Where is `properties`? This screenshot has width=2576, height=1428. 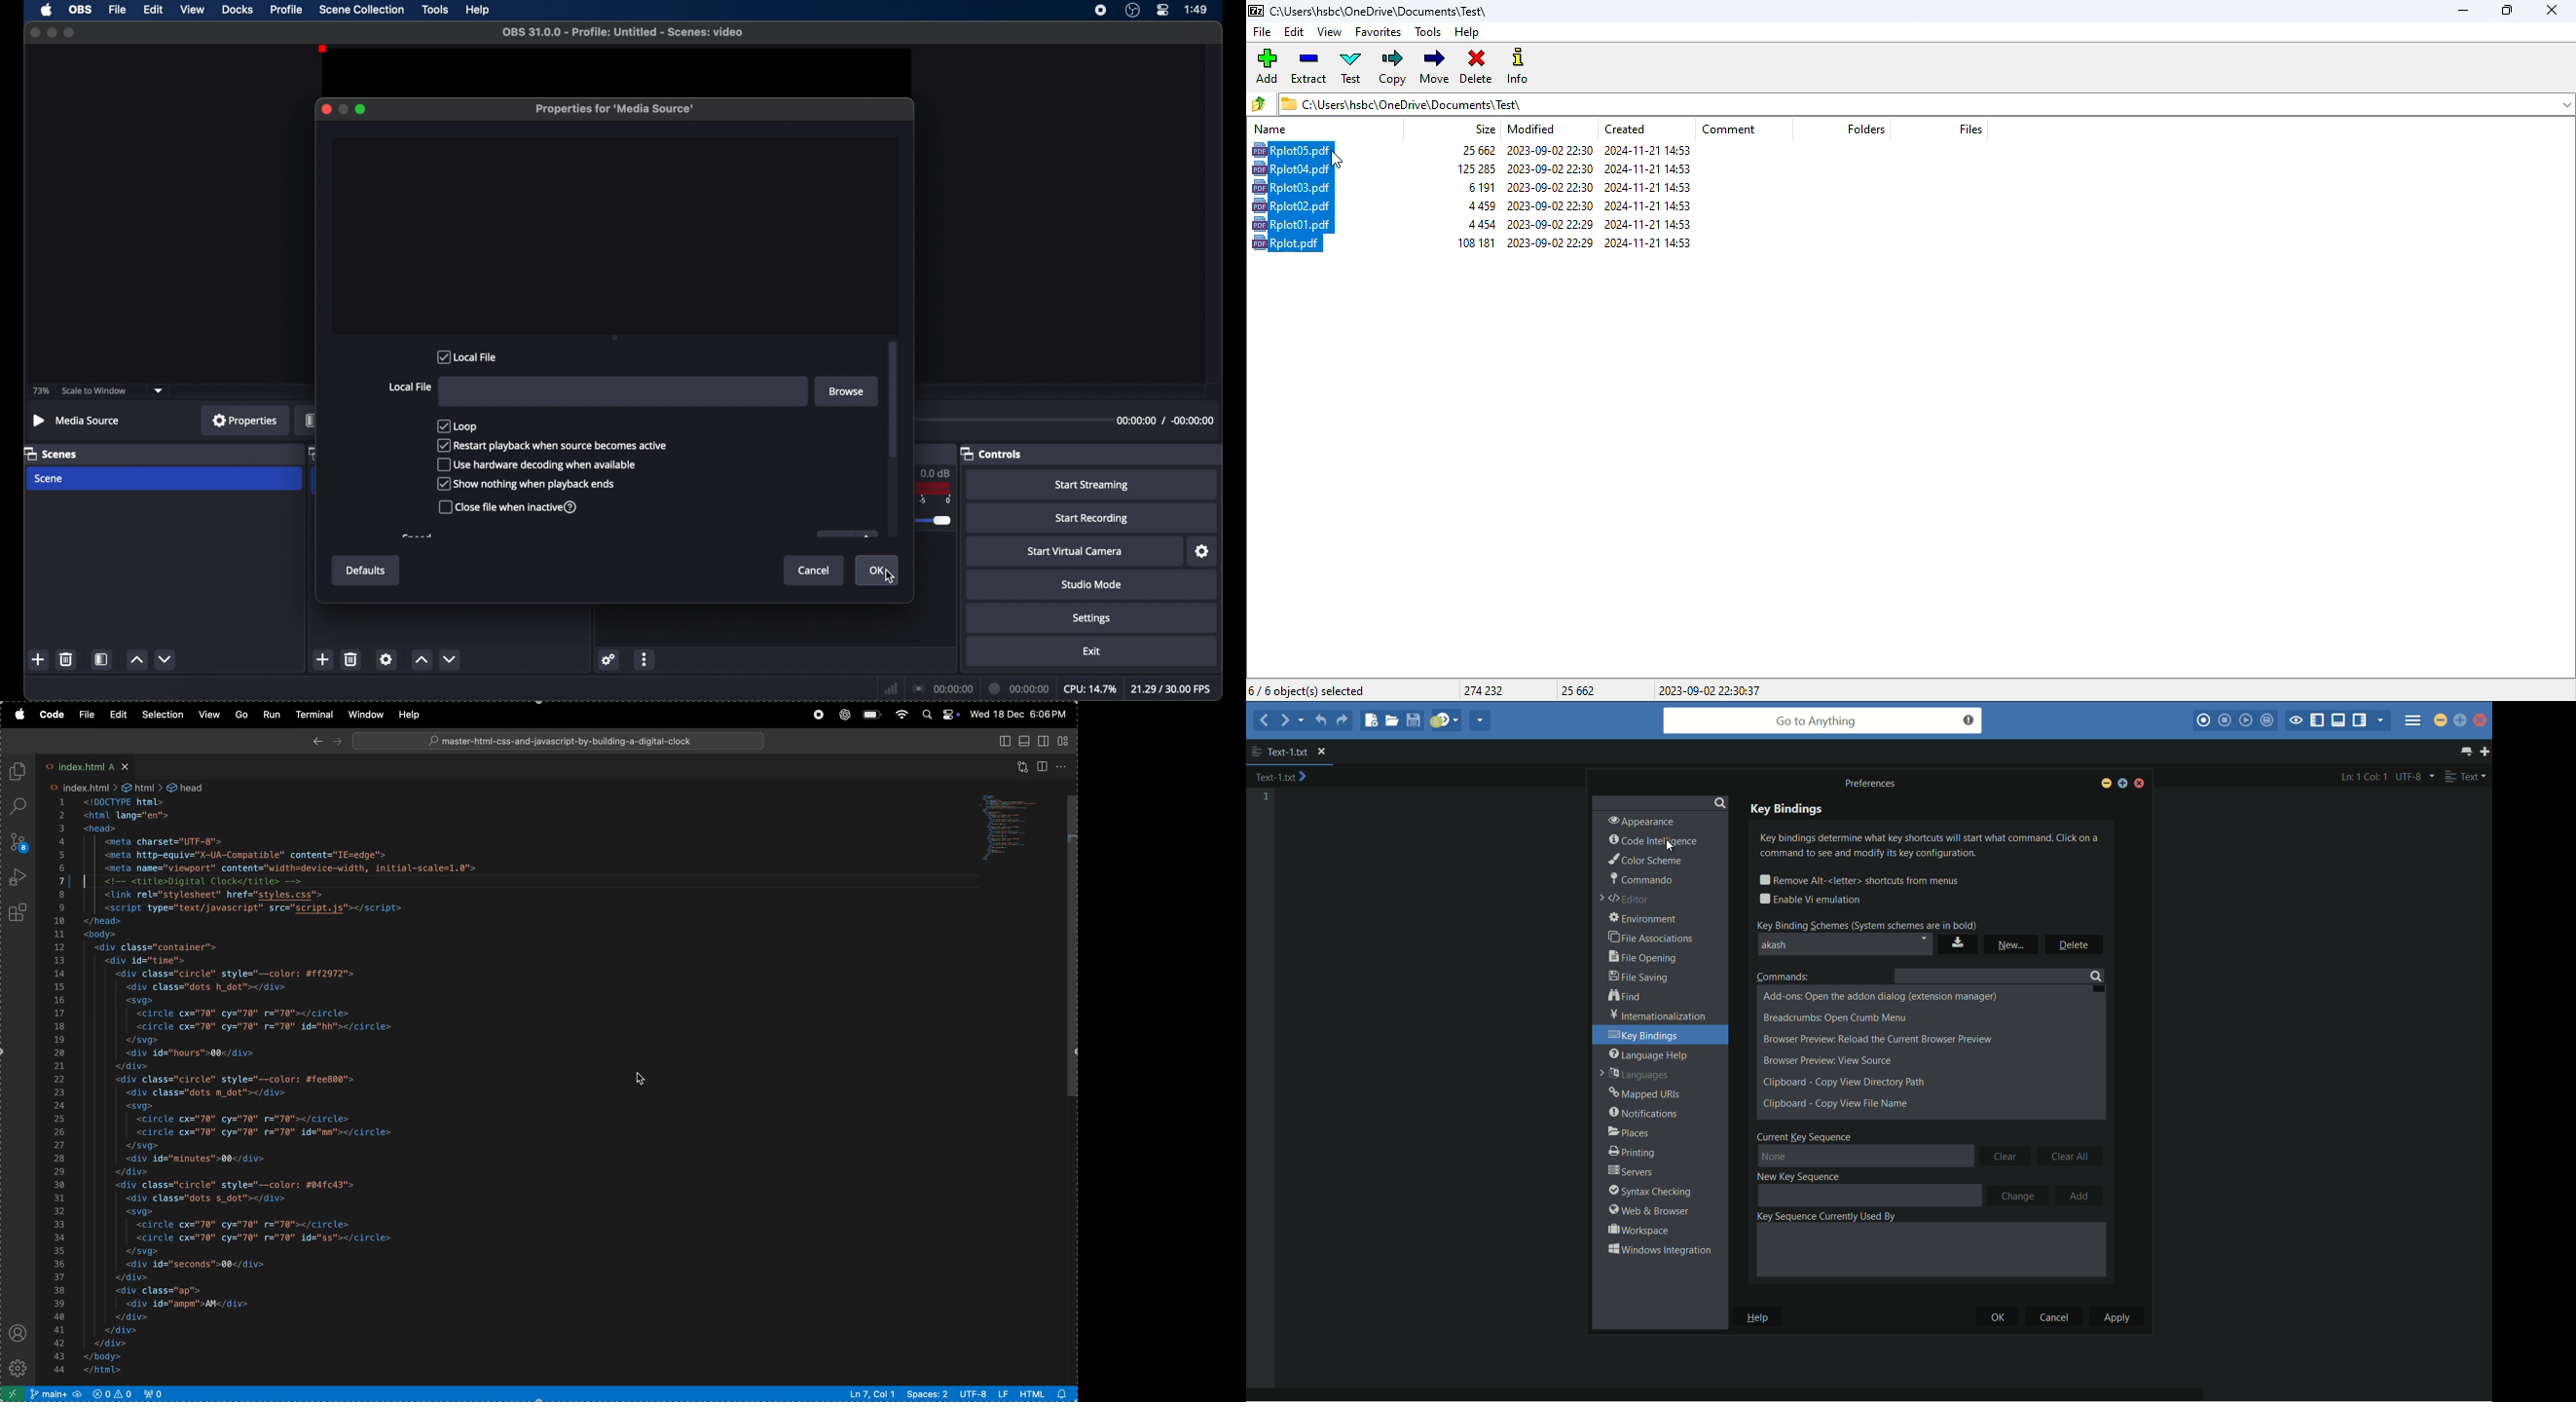
properties is located at coordinates (245, 420).